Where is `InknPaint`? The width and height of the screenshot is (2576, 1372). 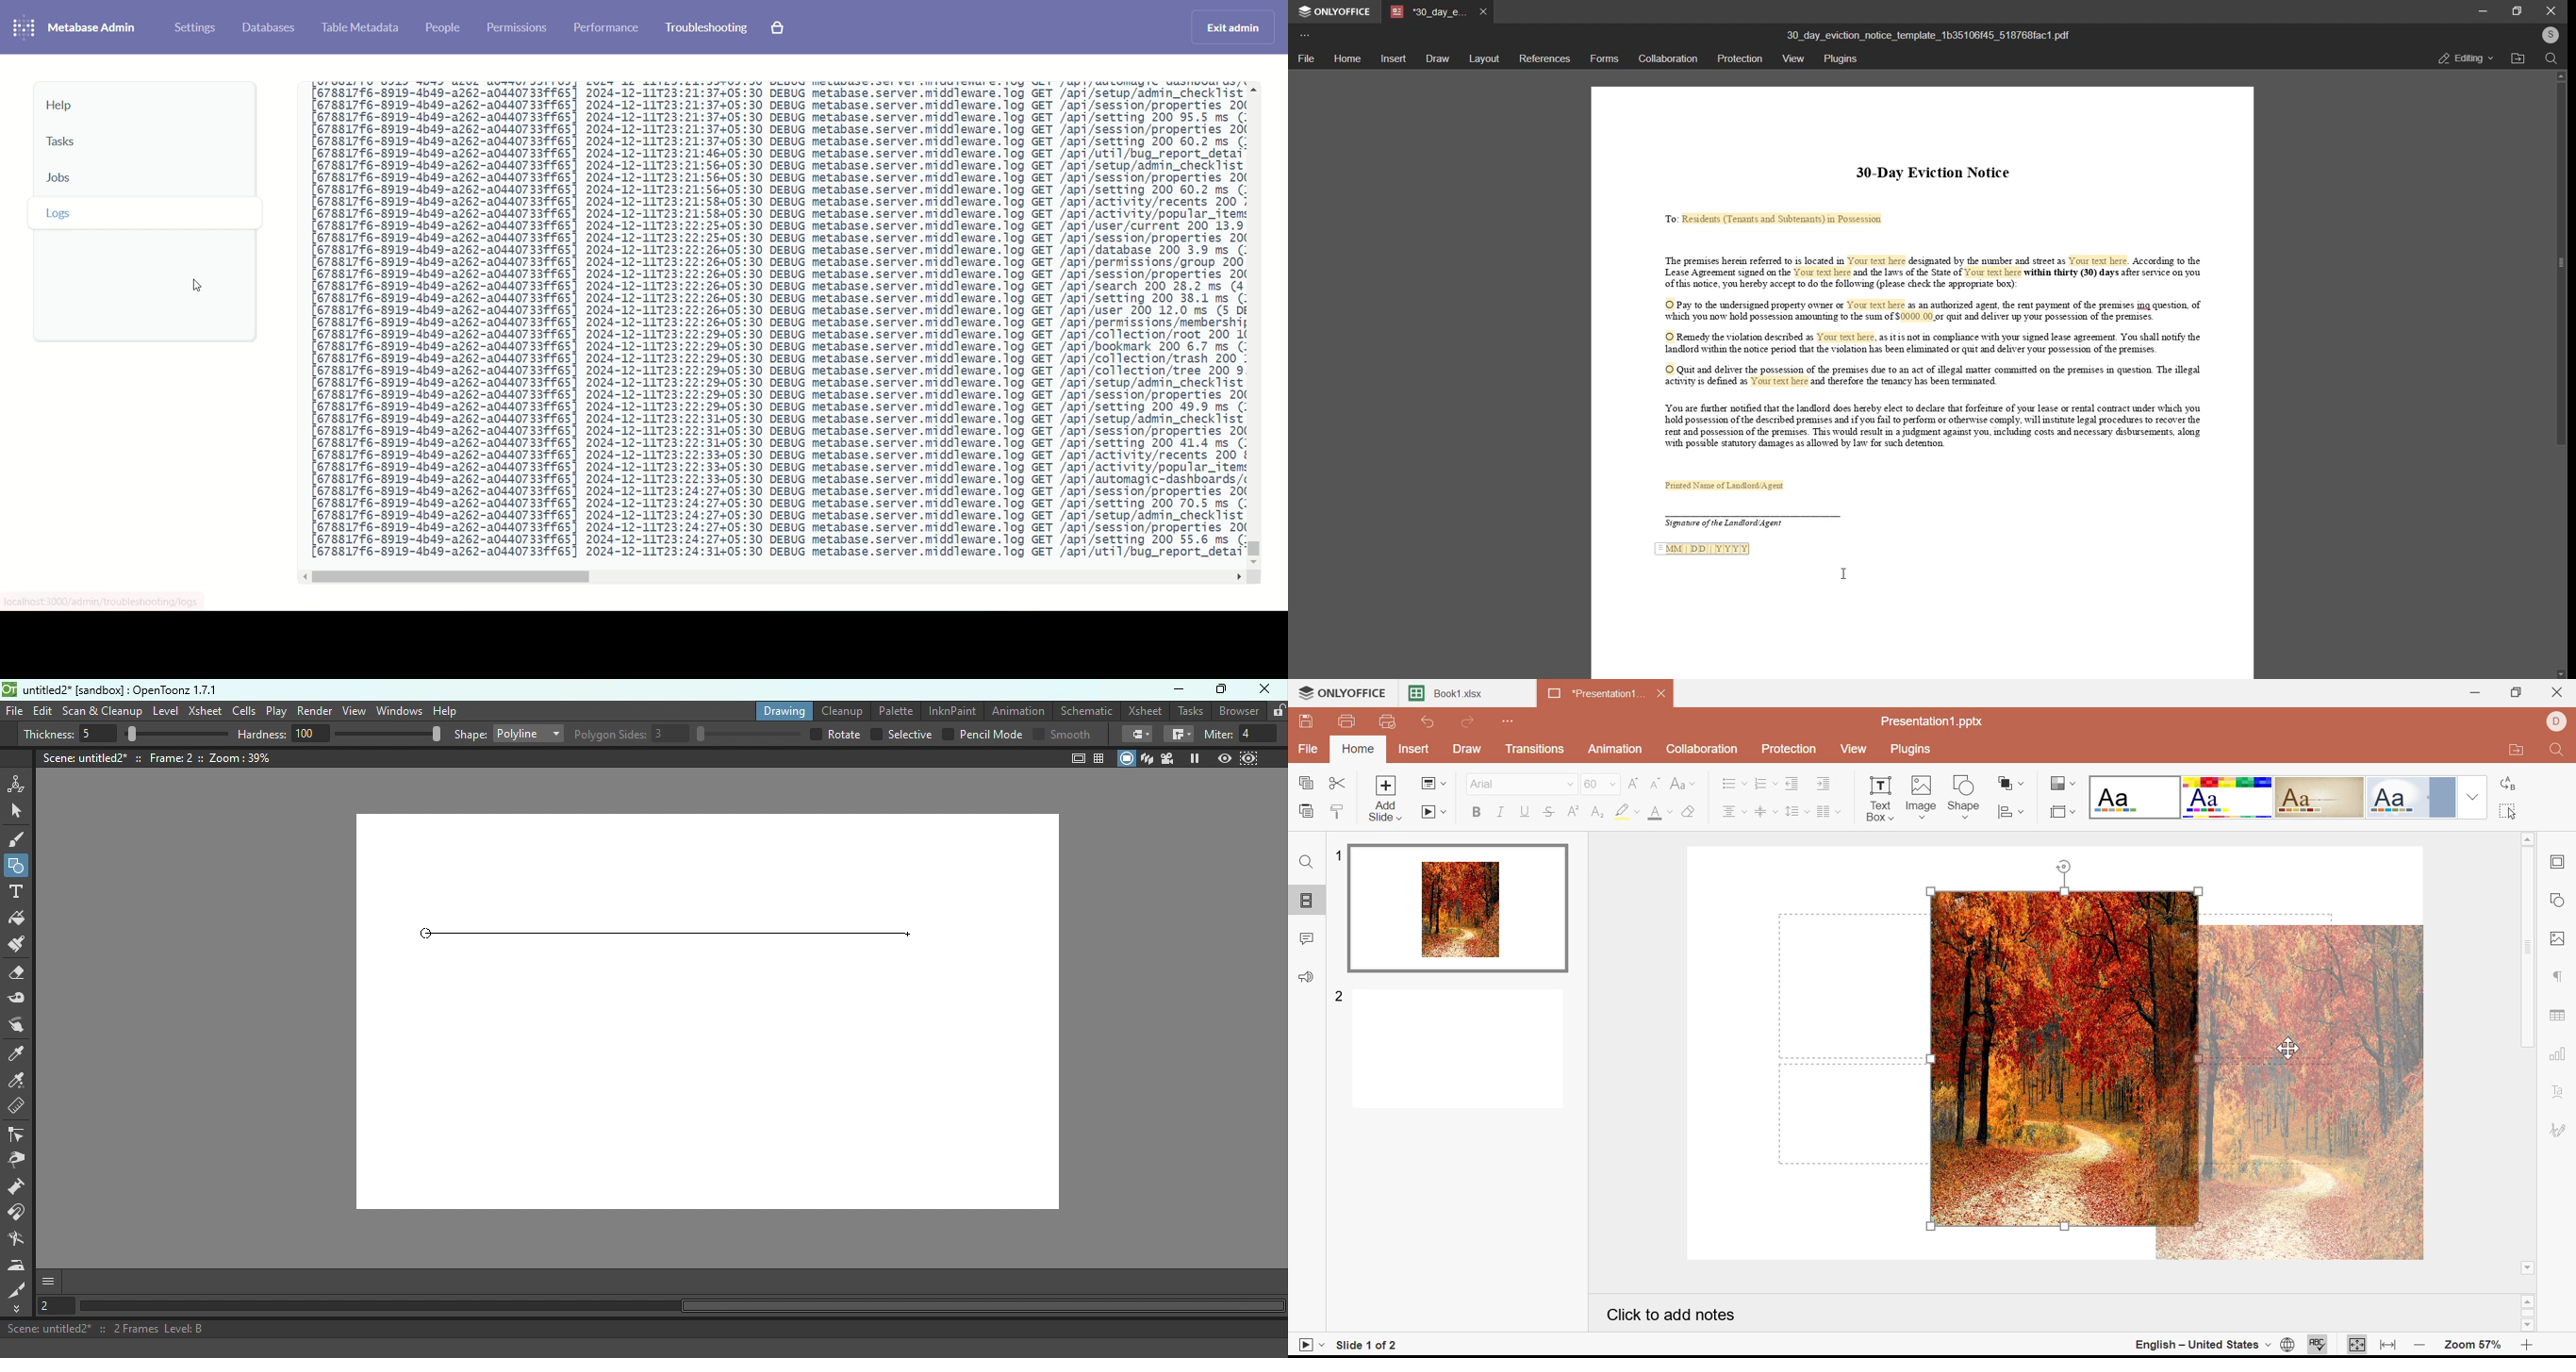
InknPaint is located at coordinates (951, 709).